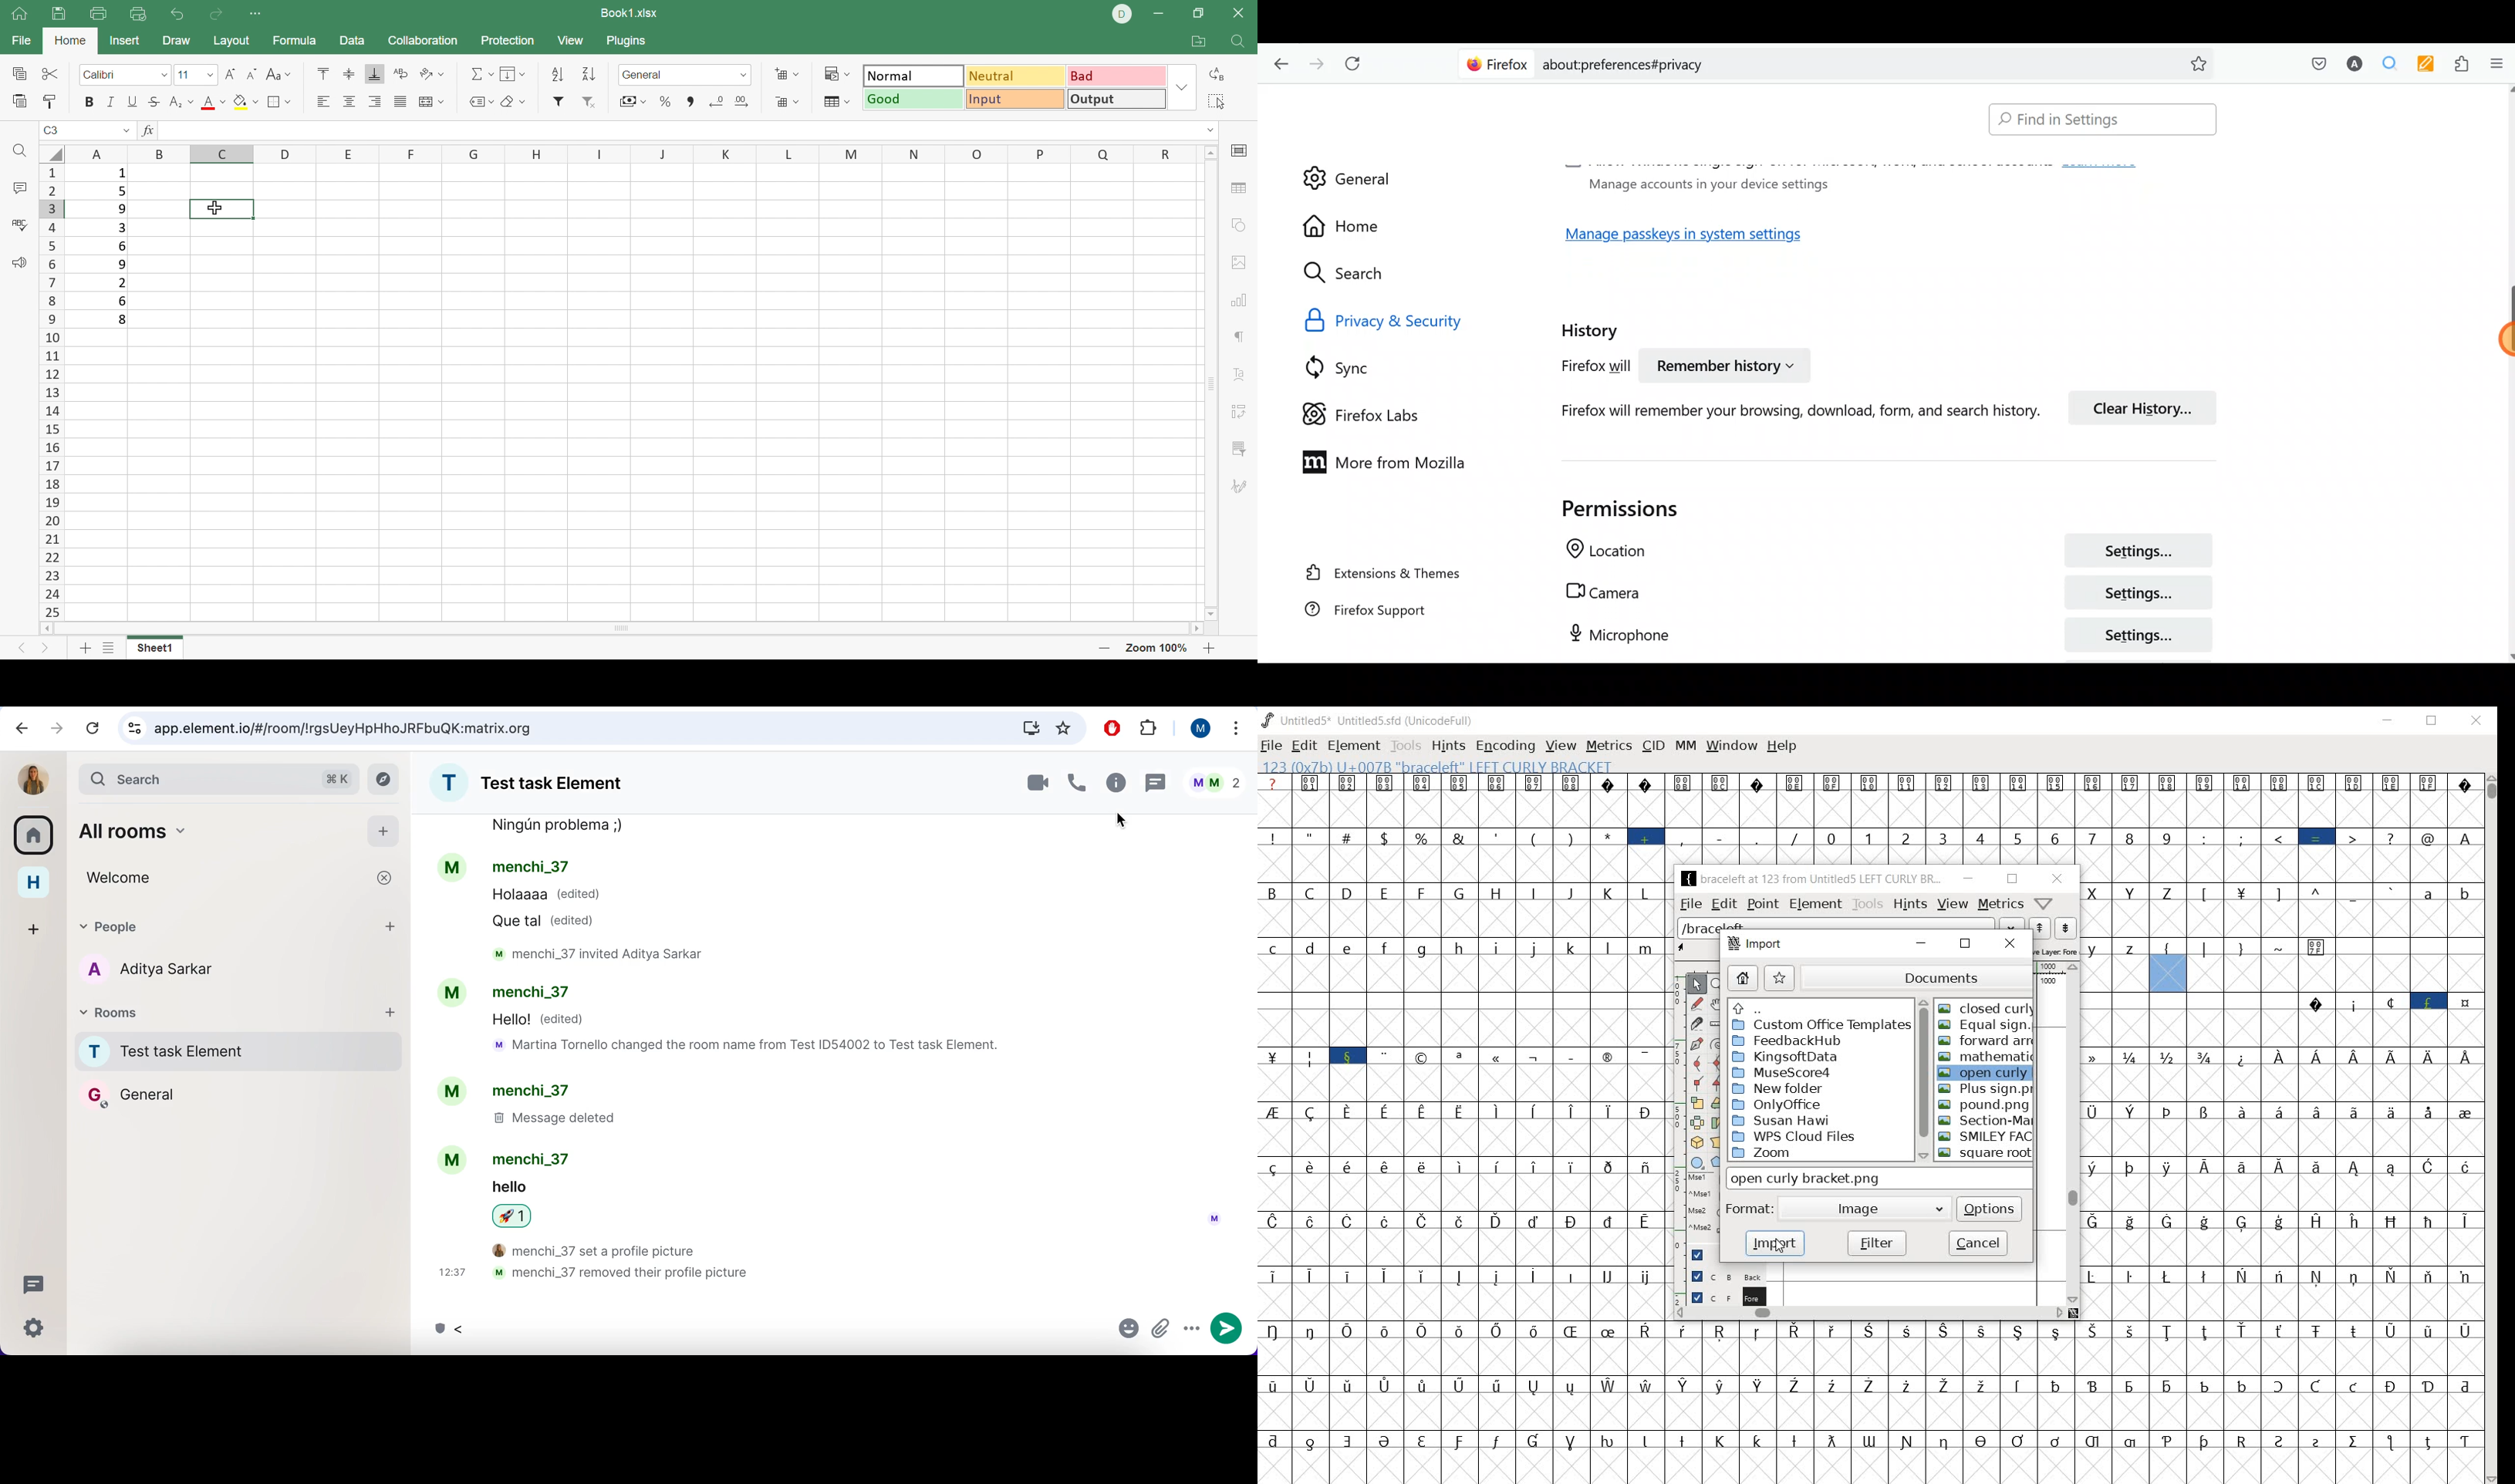 The image size is (2520, 1484). Describe the element at coordinates (1197, 731) in the screenshot. I see `user` at that location.